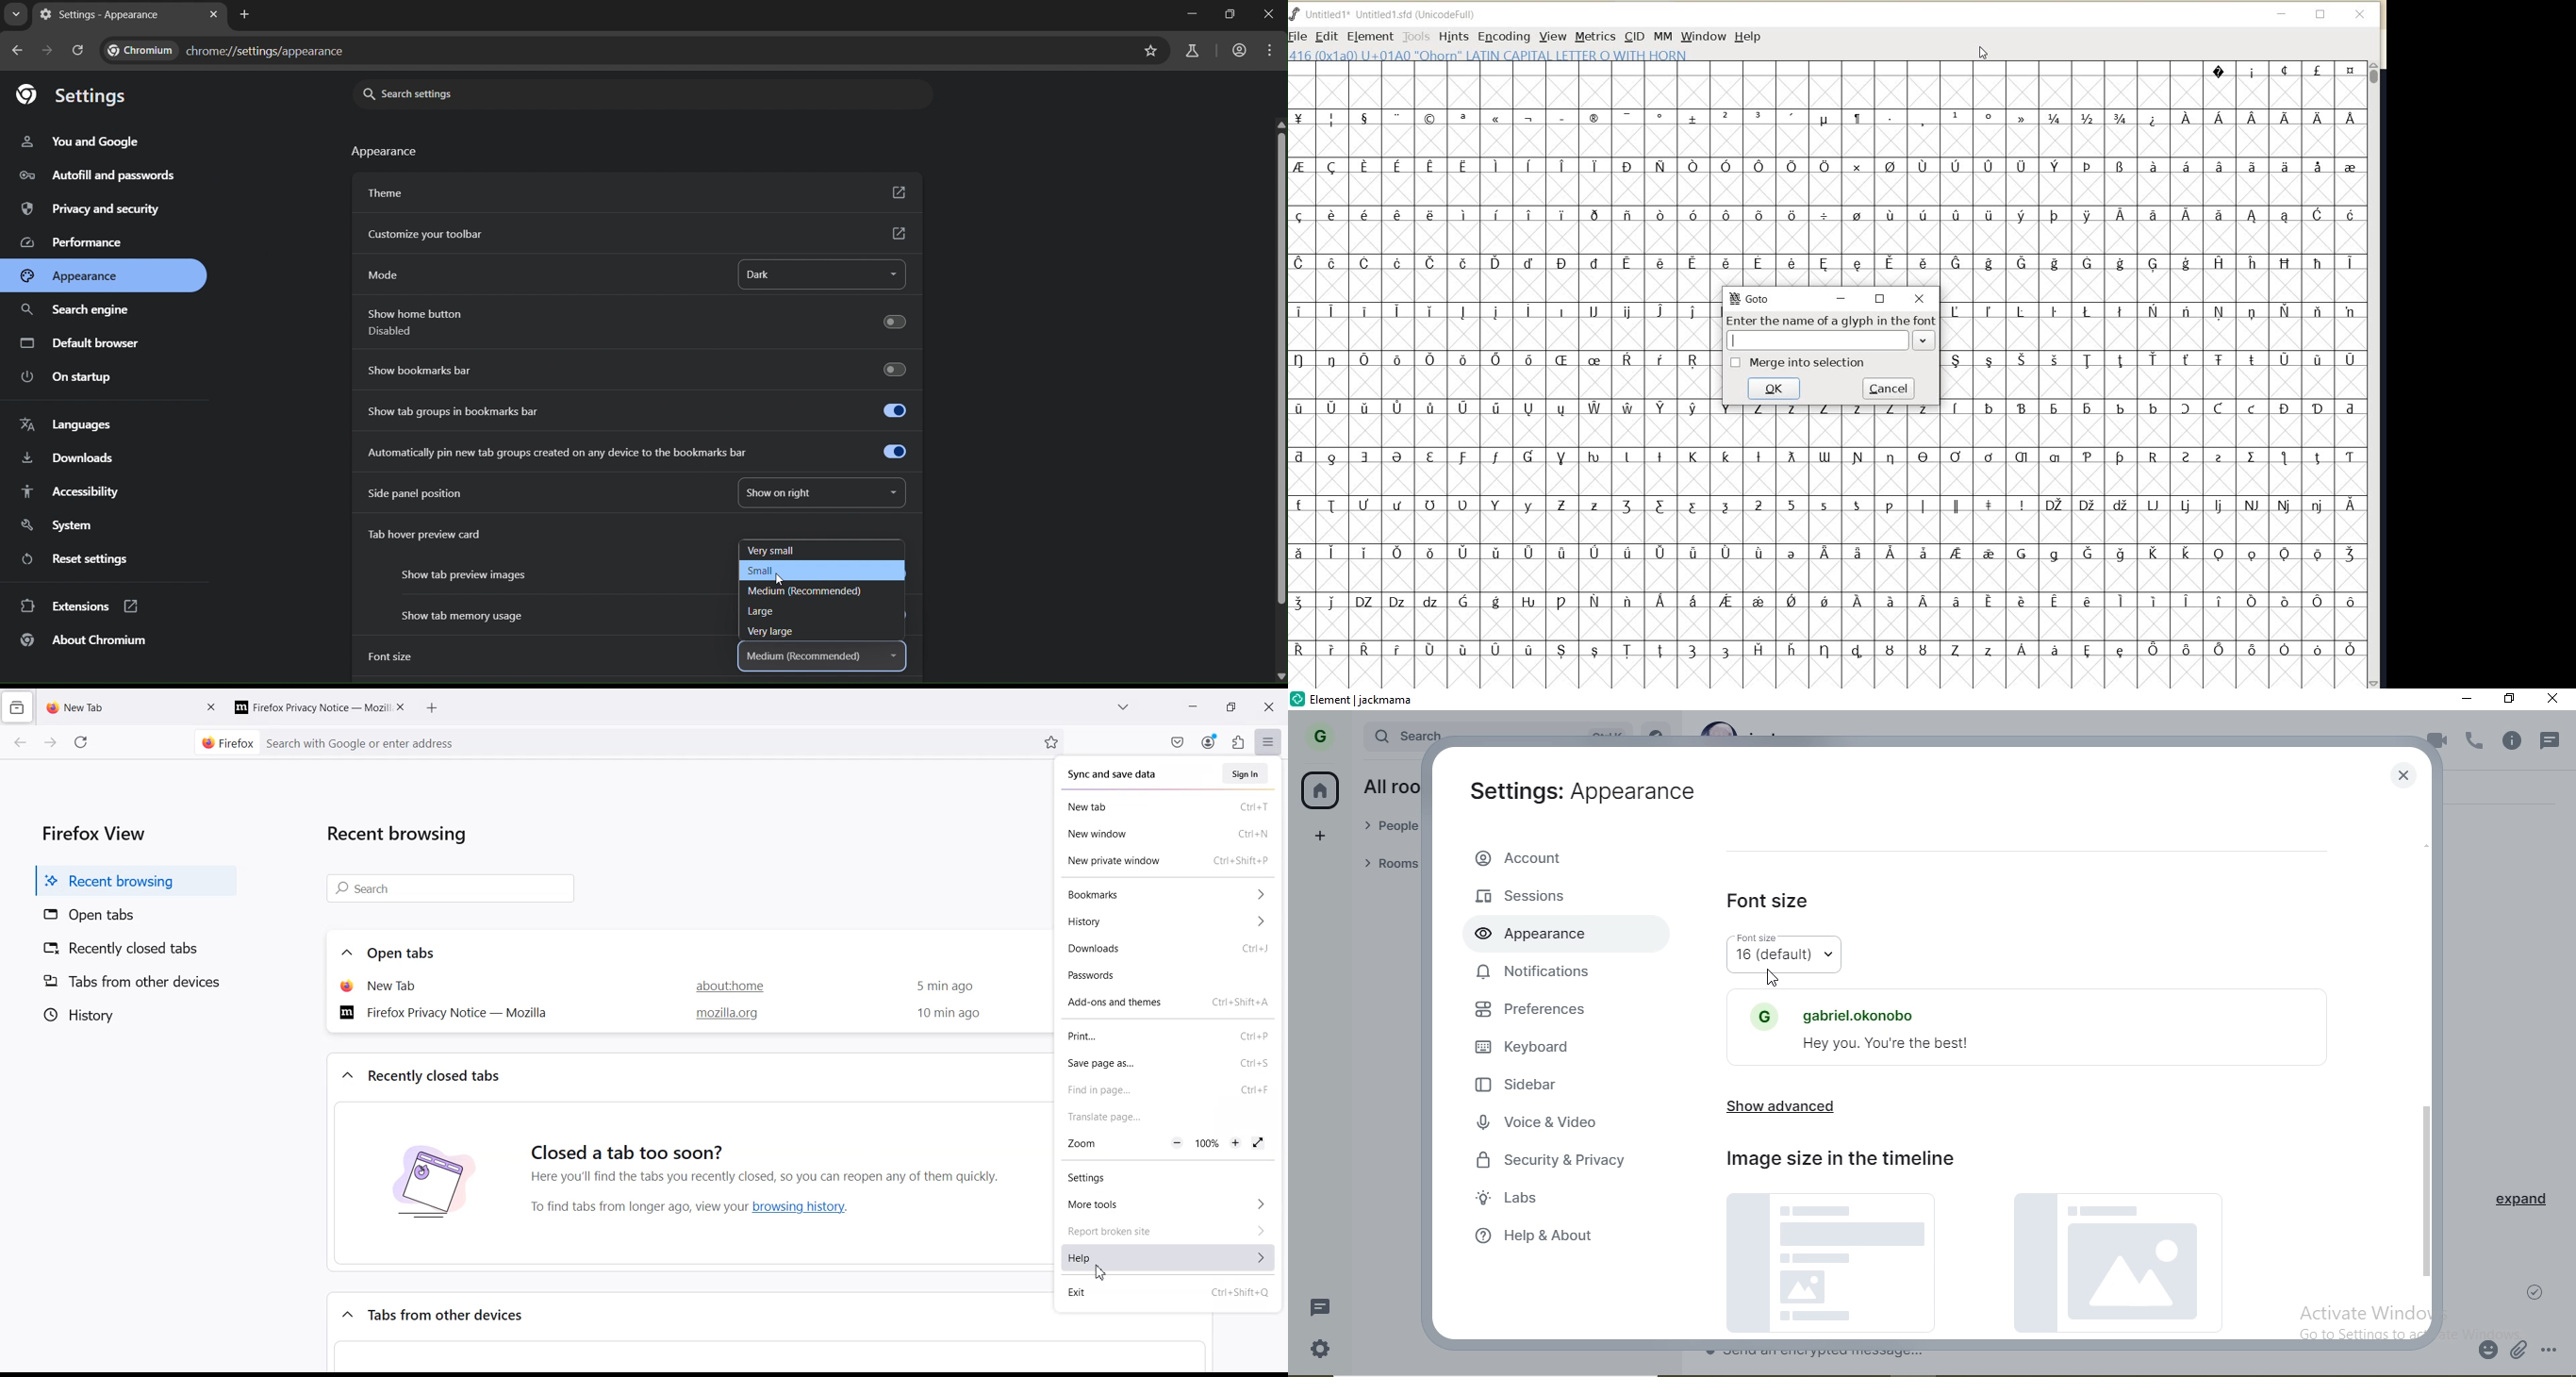 The width and height of the screenshot is (2576, 1400). Describe the element at coordinates (404, 837) in the screenshot. I see `Recent browsing` at that location.